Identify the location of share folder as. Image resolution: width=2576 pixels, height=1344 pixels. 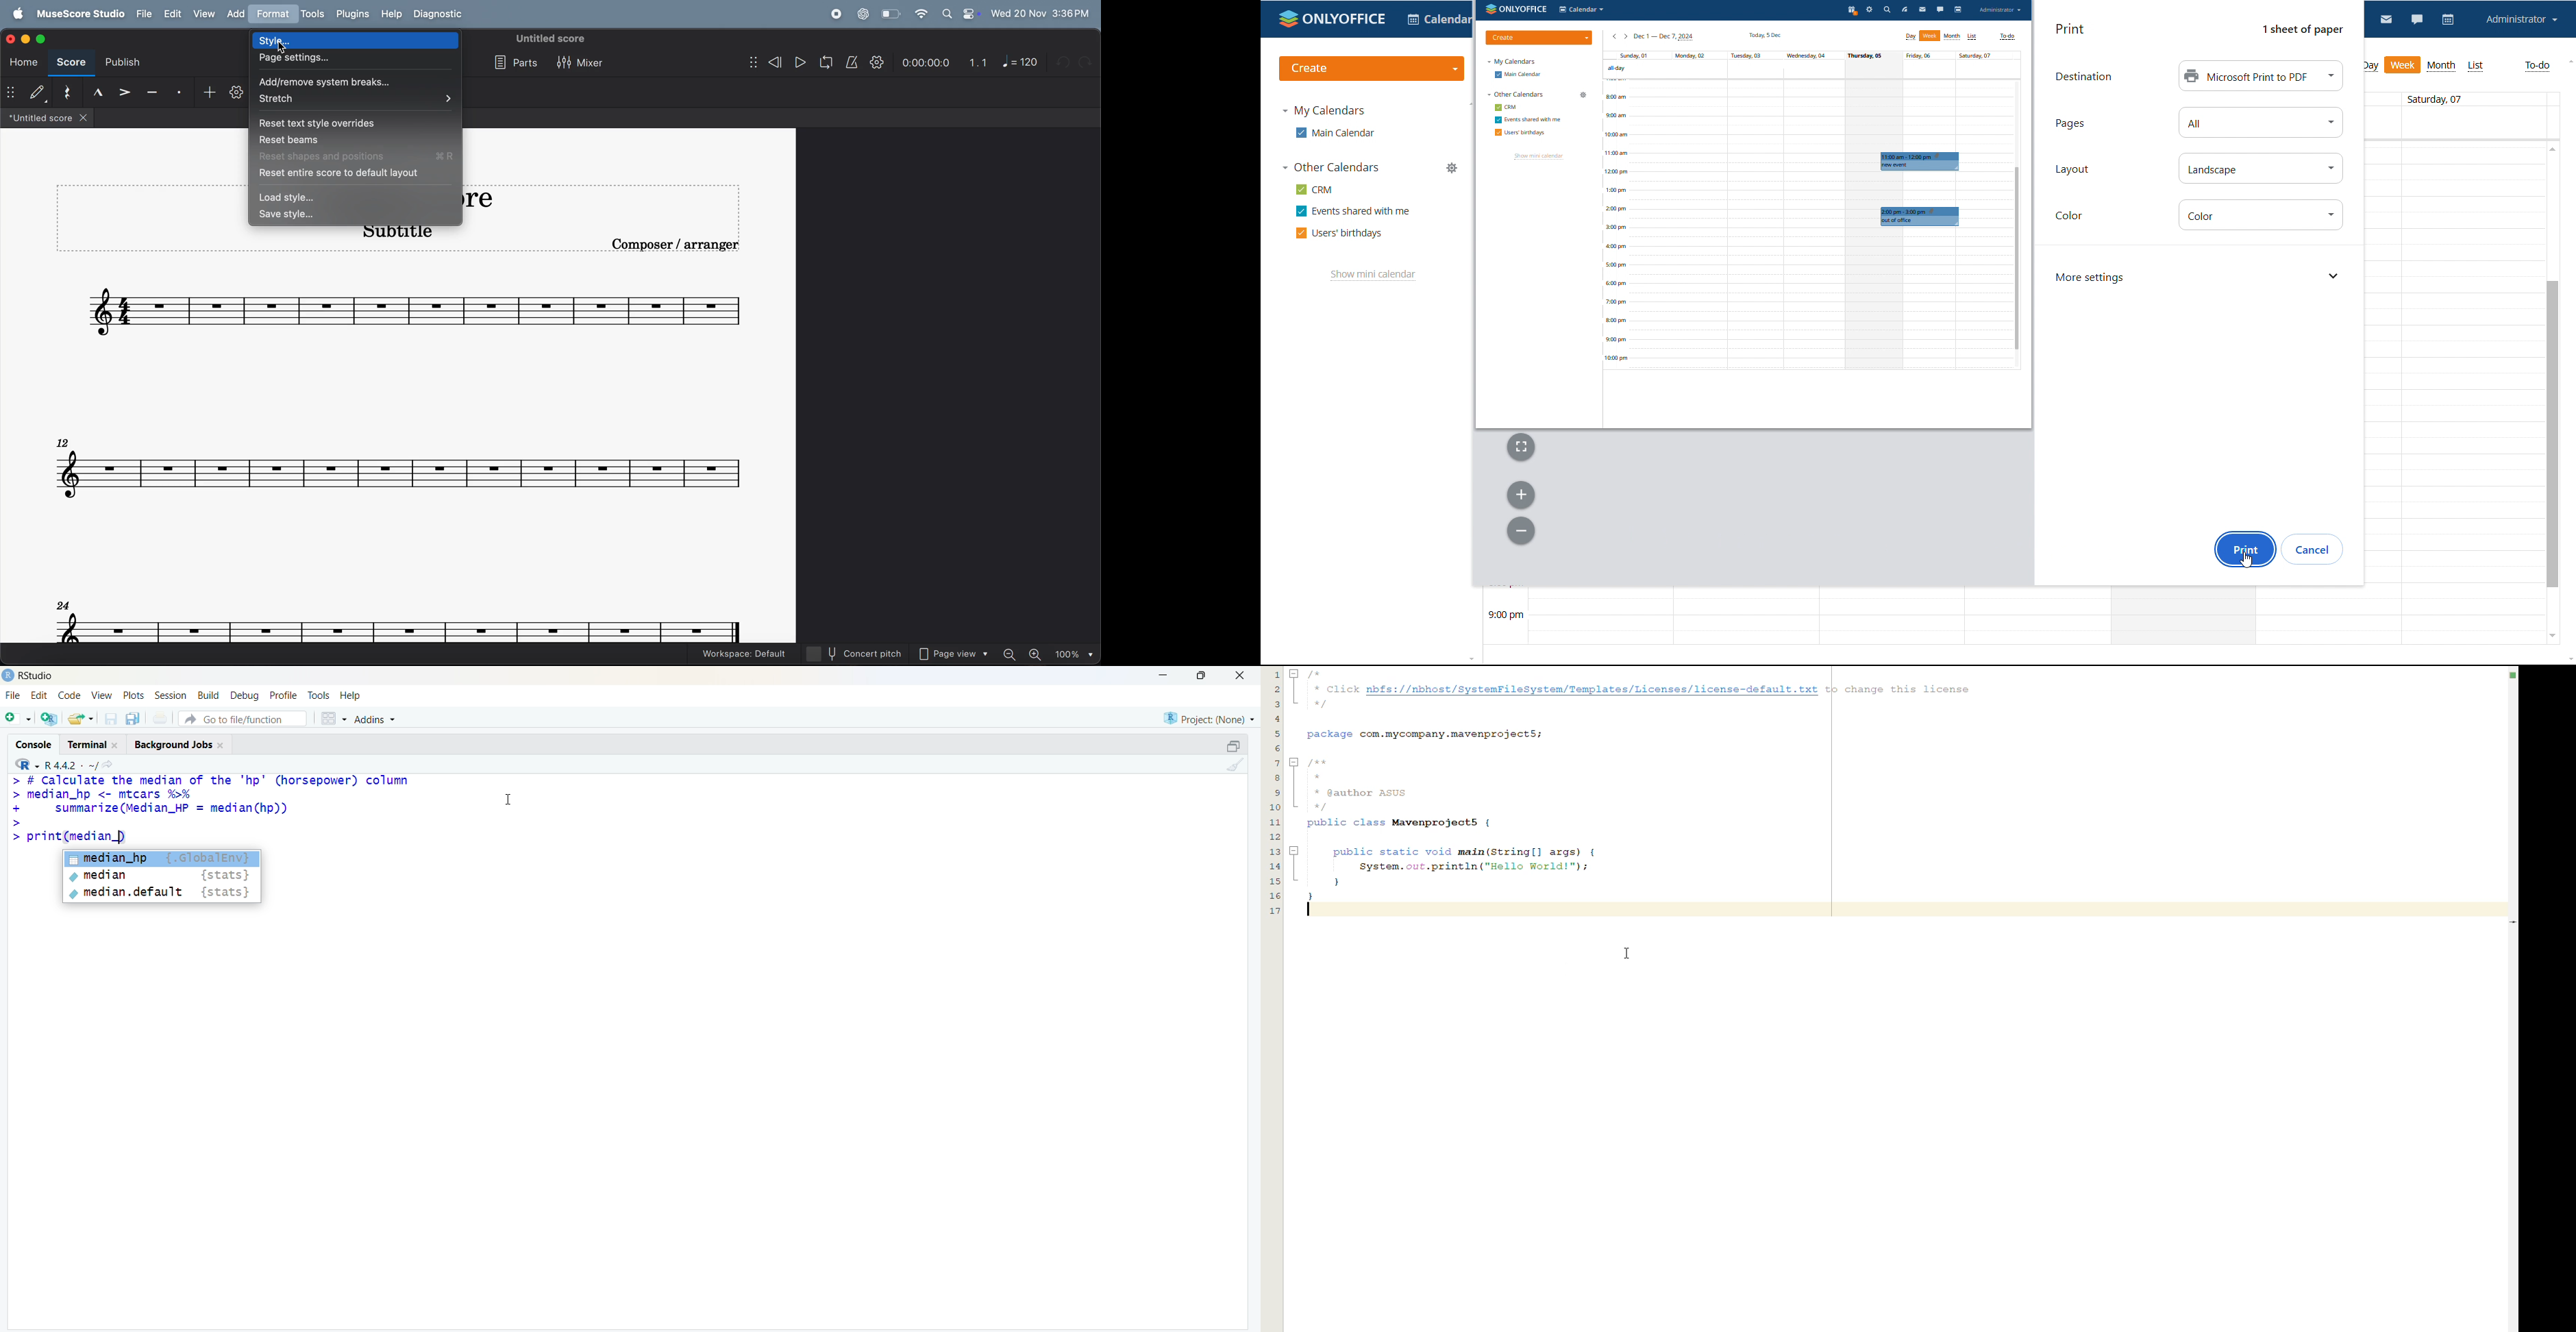
(81, 719).